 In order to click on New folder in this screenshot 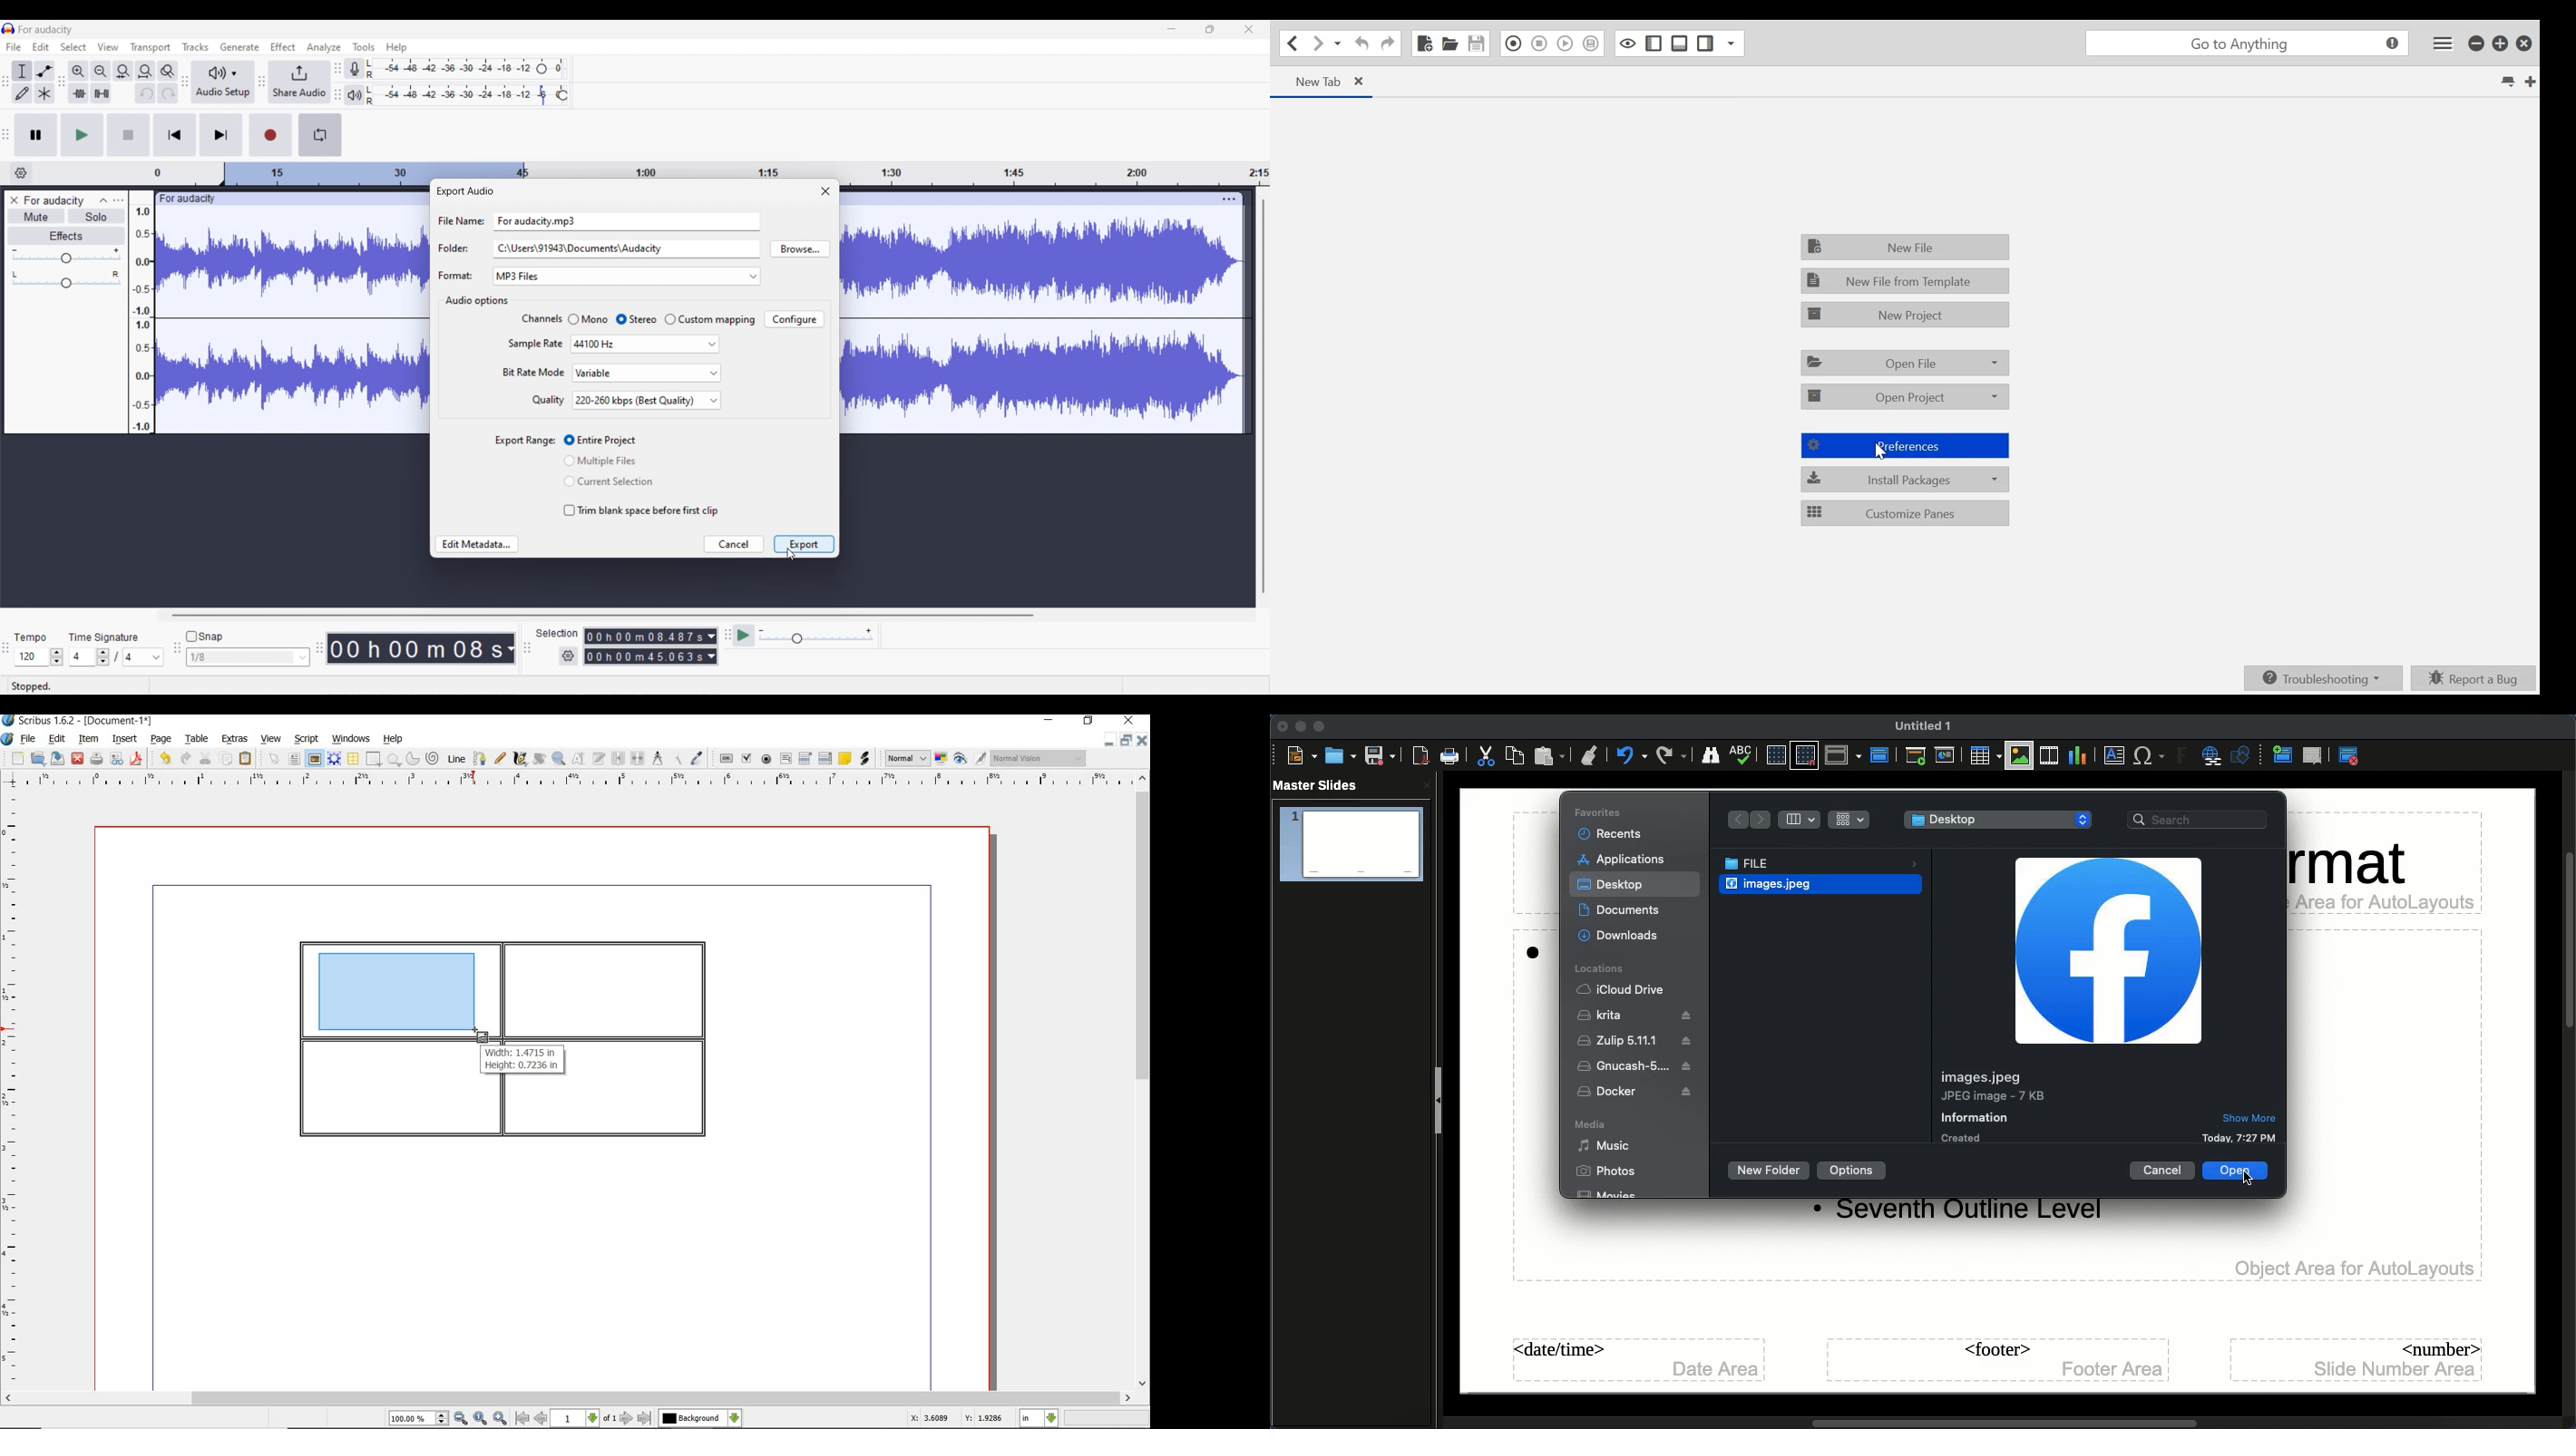, I will do `click(1769, 1170)`.